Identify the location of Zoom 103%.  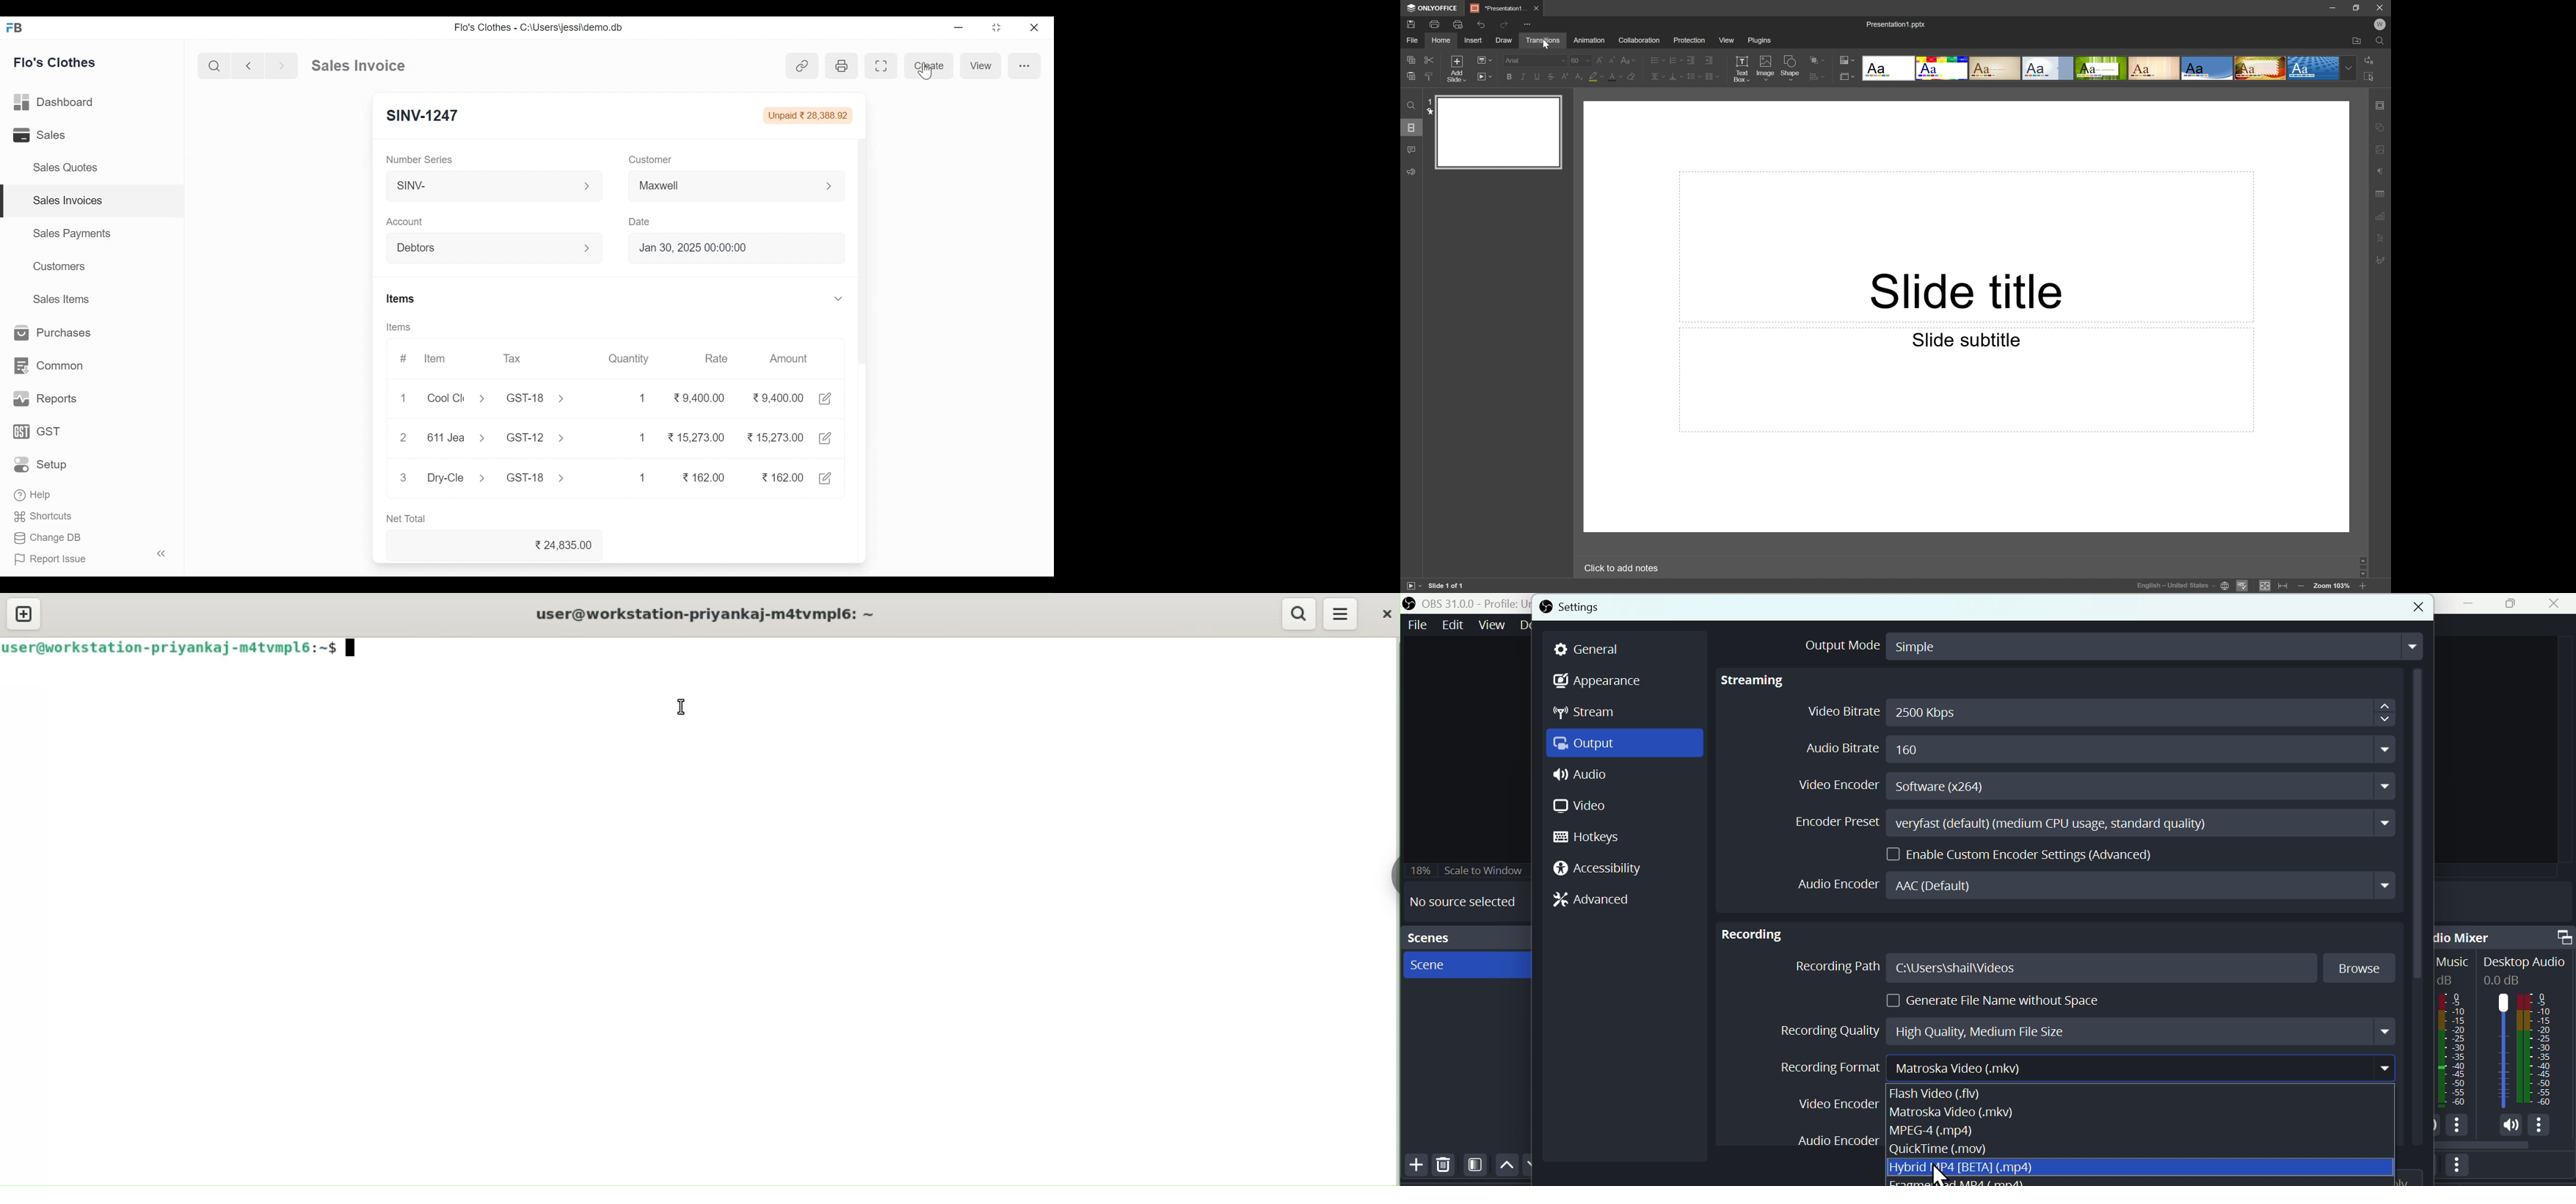
(2333, 586).